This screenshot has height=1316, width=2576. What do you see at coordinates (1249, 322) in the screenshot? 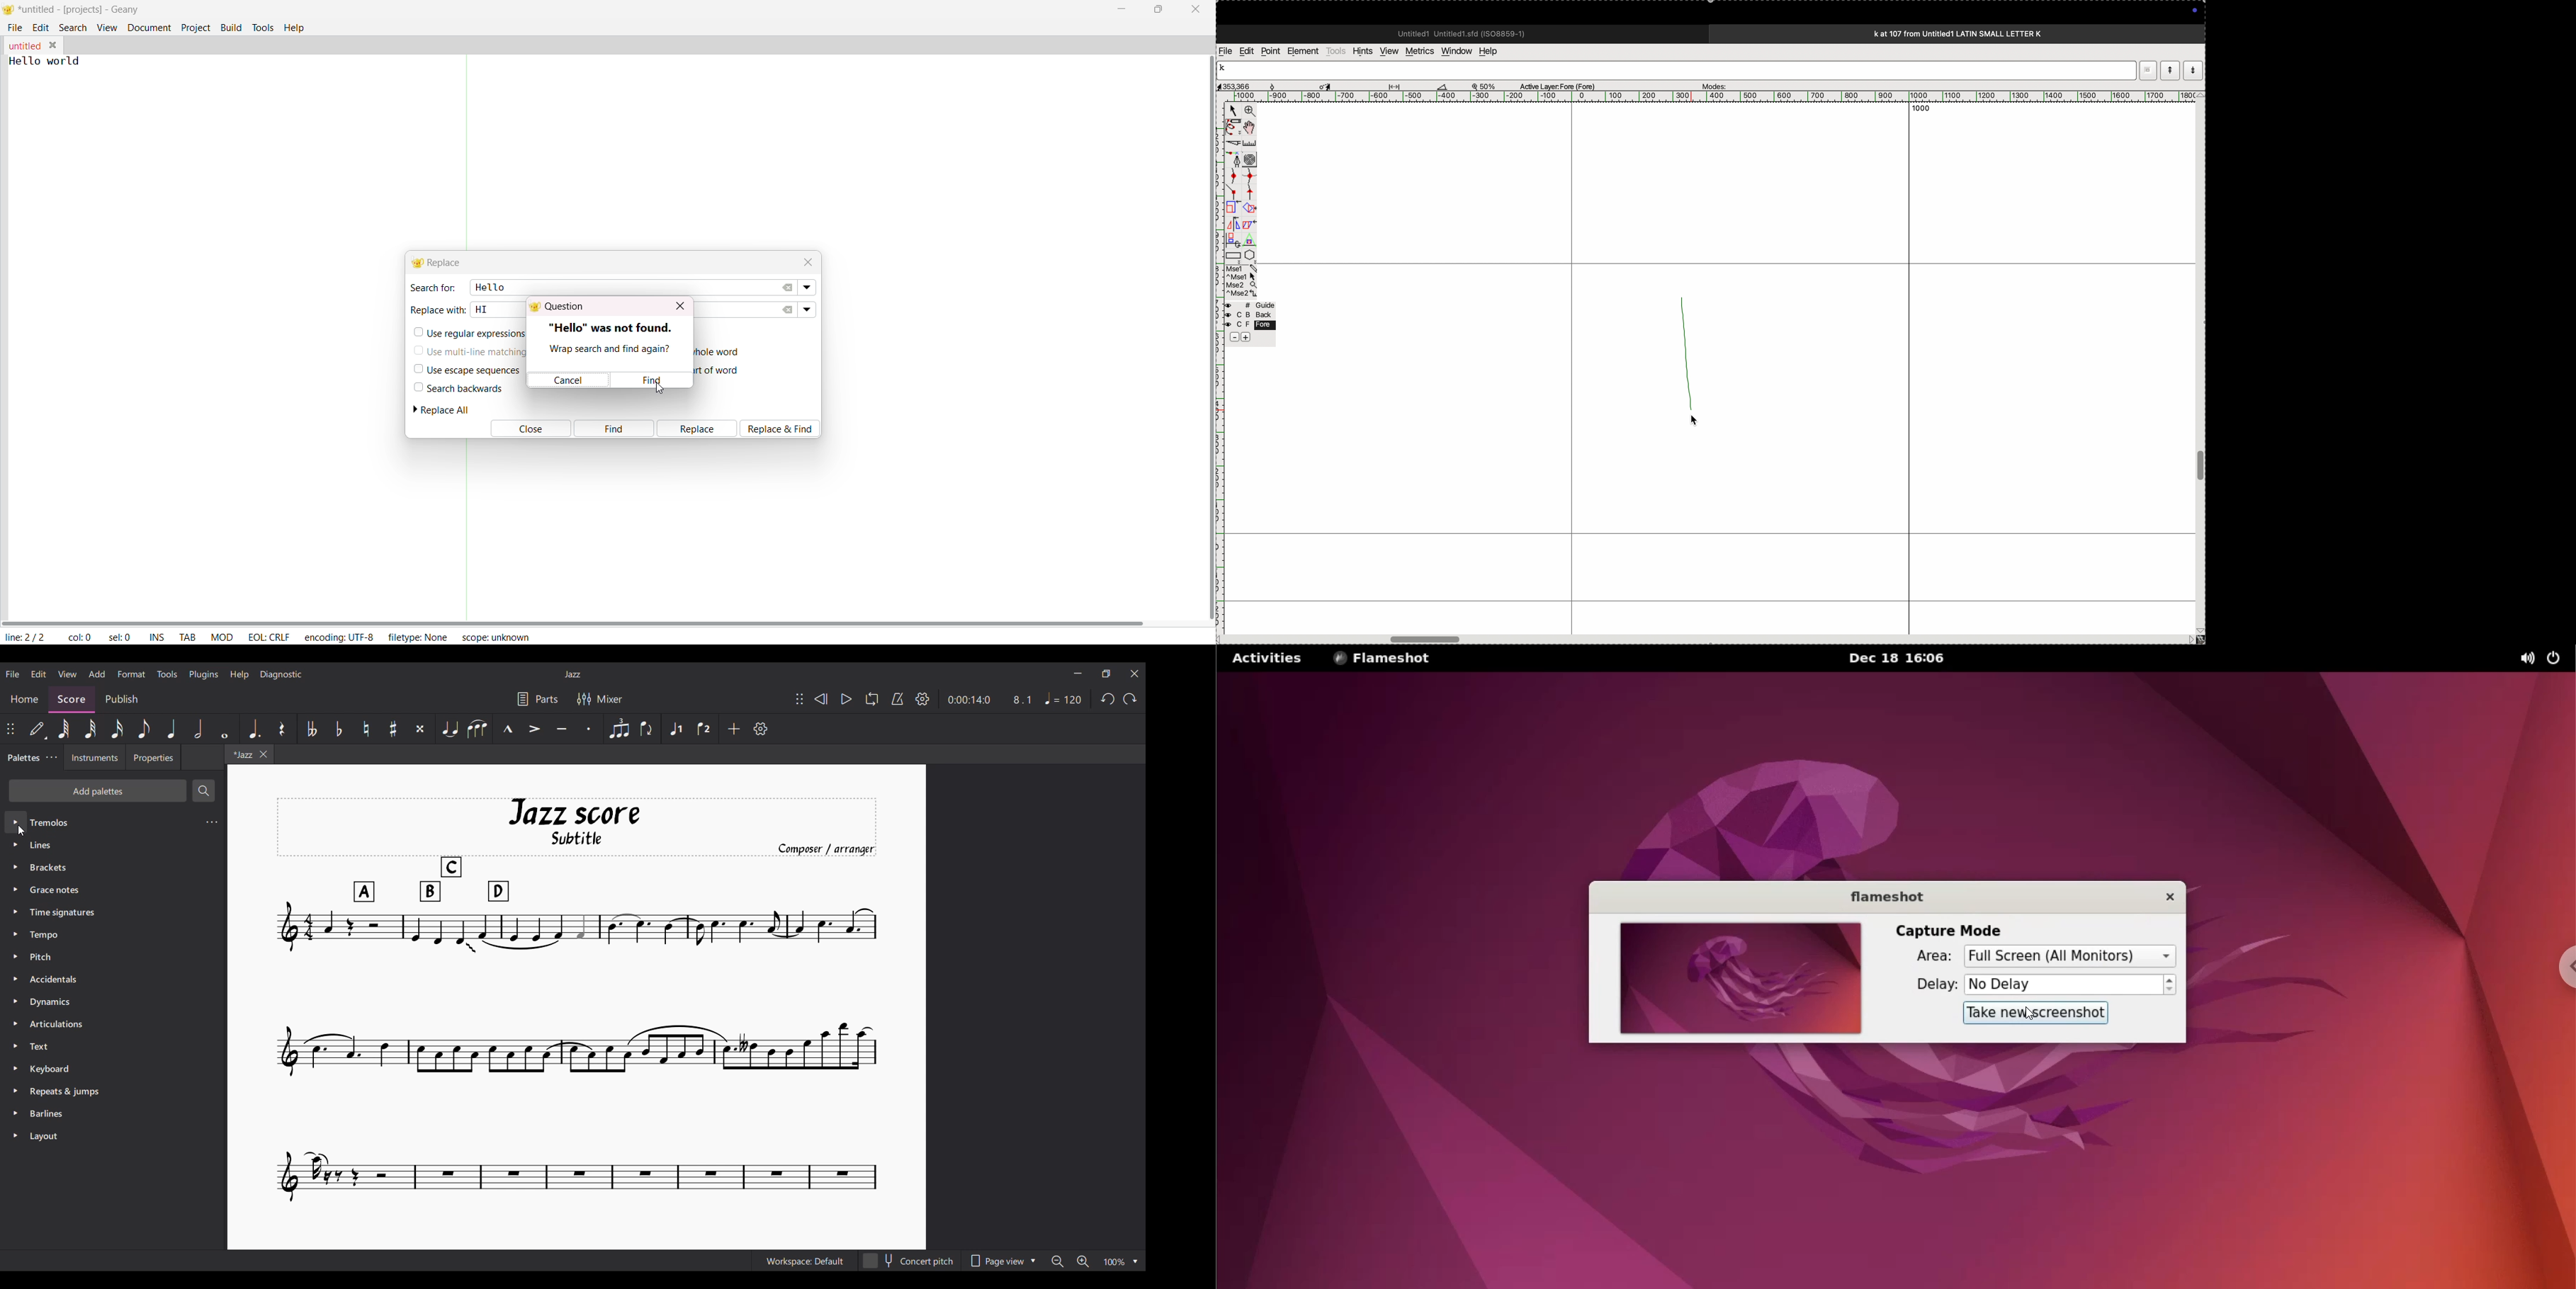
I see `Guide` at bounding box center [1249, 322].